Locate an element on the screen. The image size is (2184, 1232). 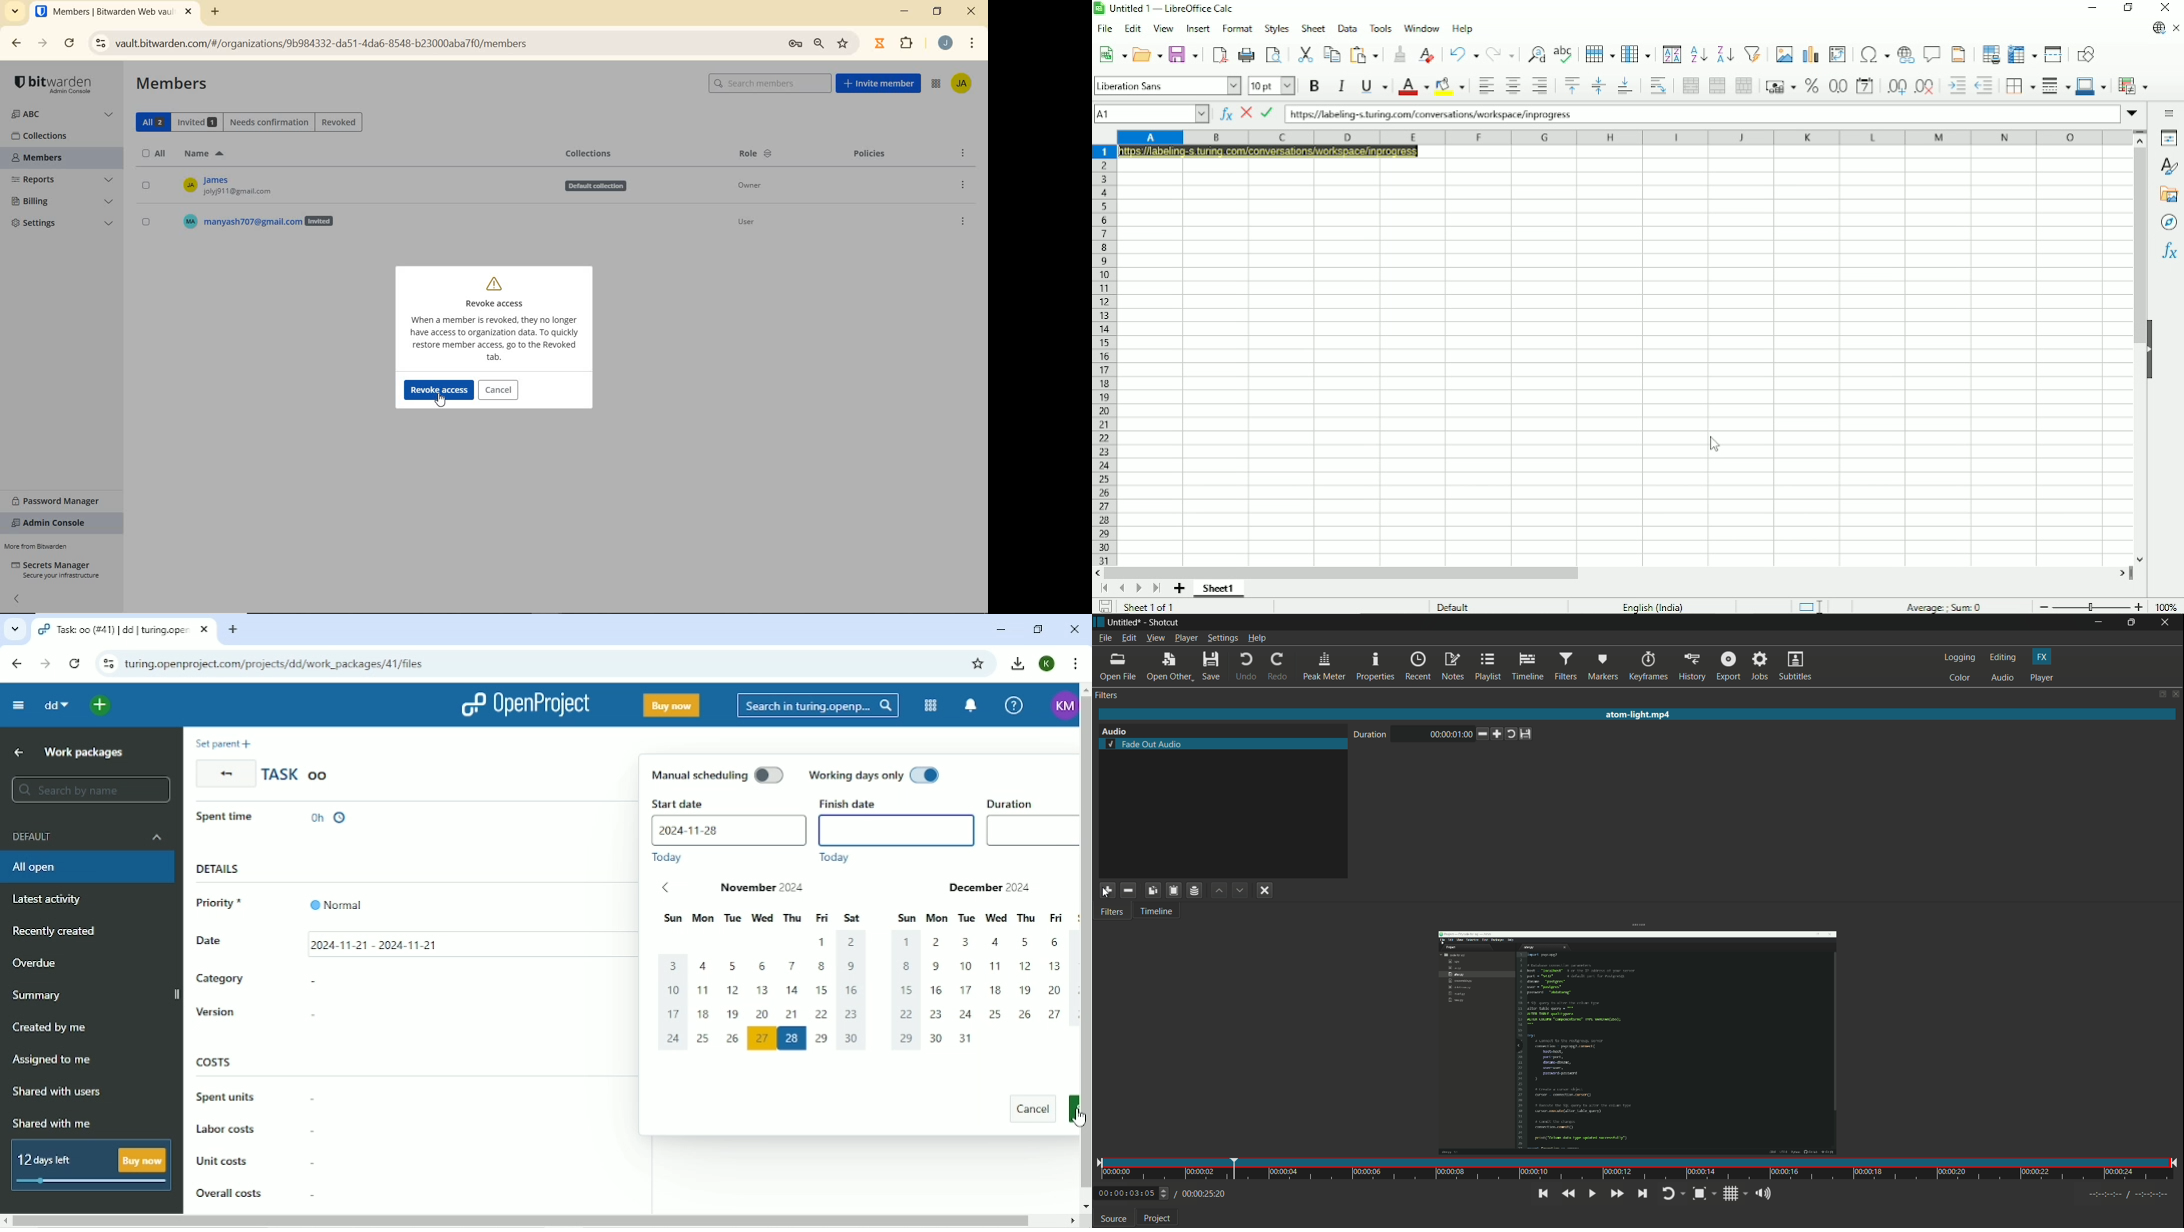
Zoom out/in is located at coordinates (2089, 605).